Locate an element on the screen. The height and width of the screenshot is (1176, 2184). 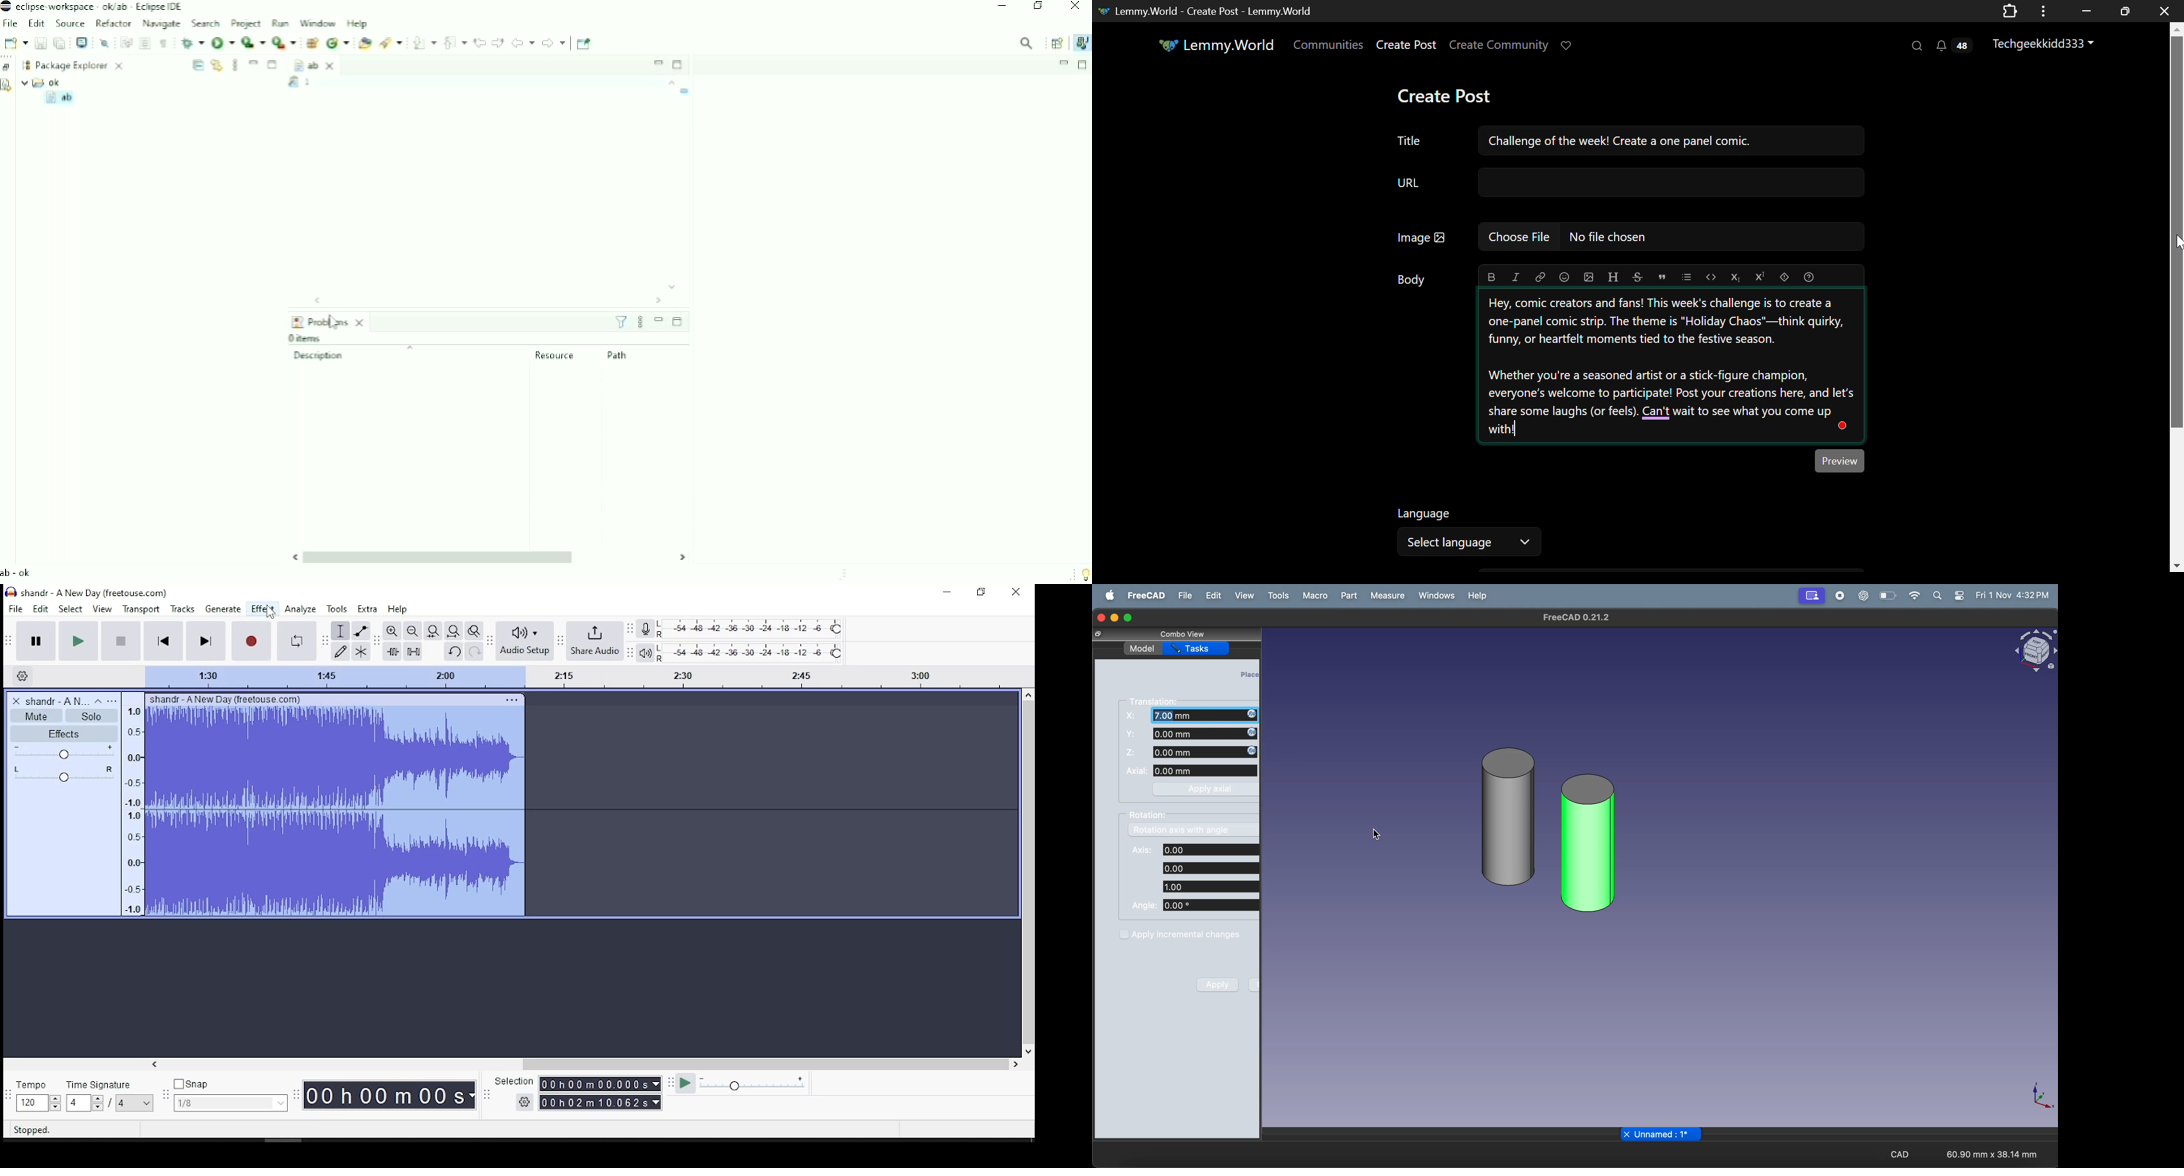
copy is located at coordinates (1098, 634).